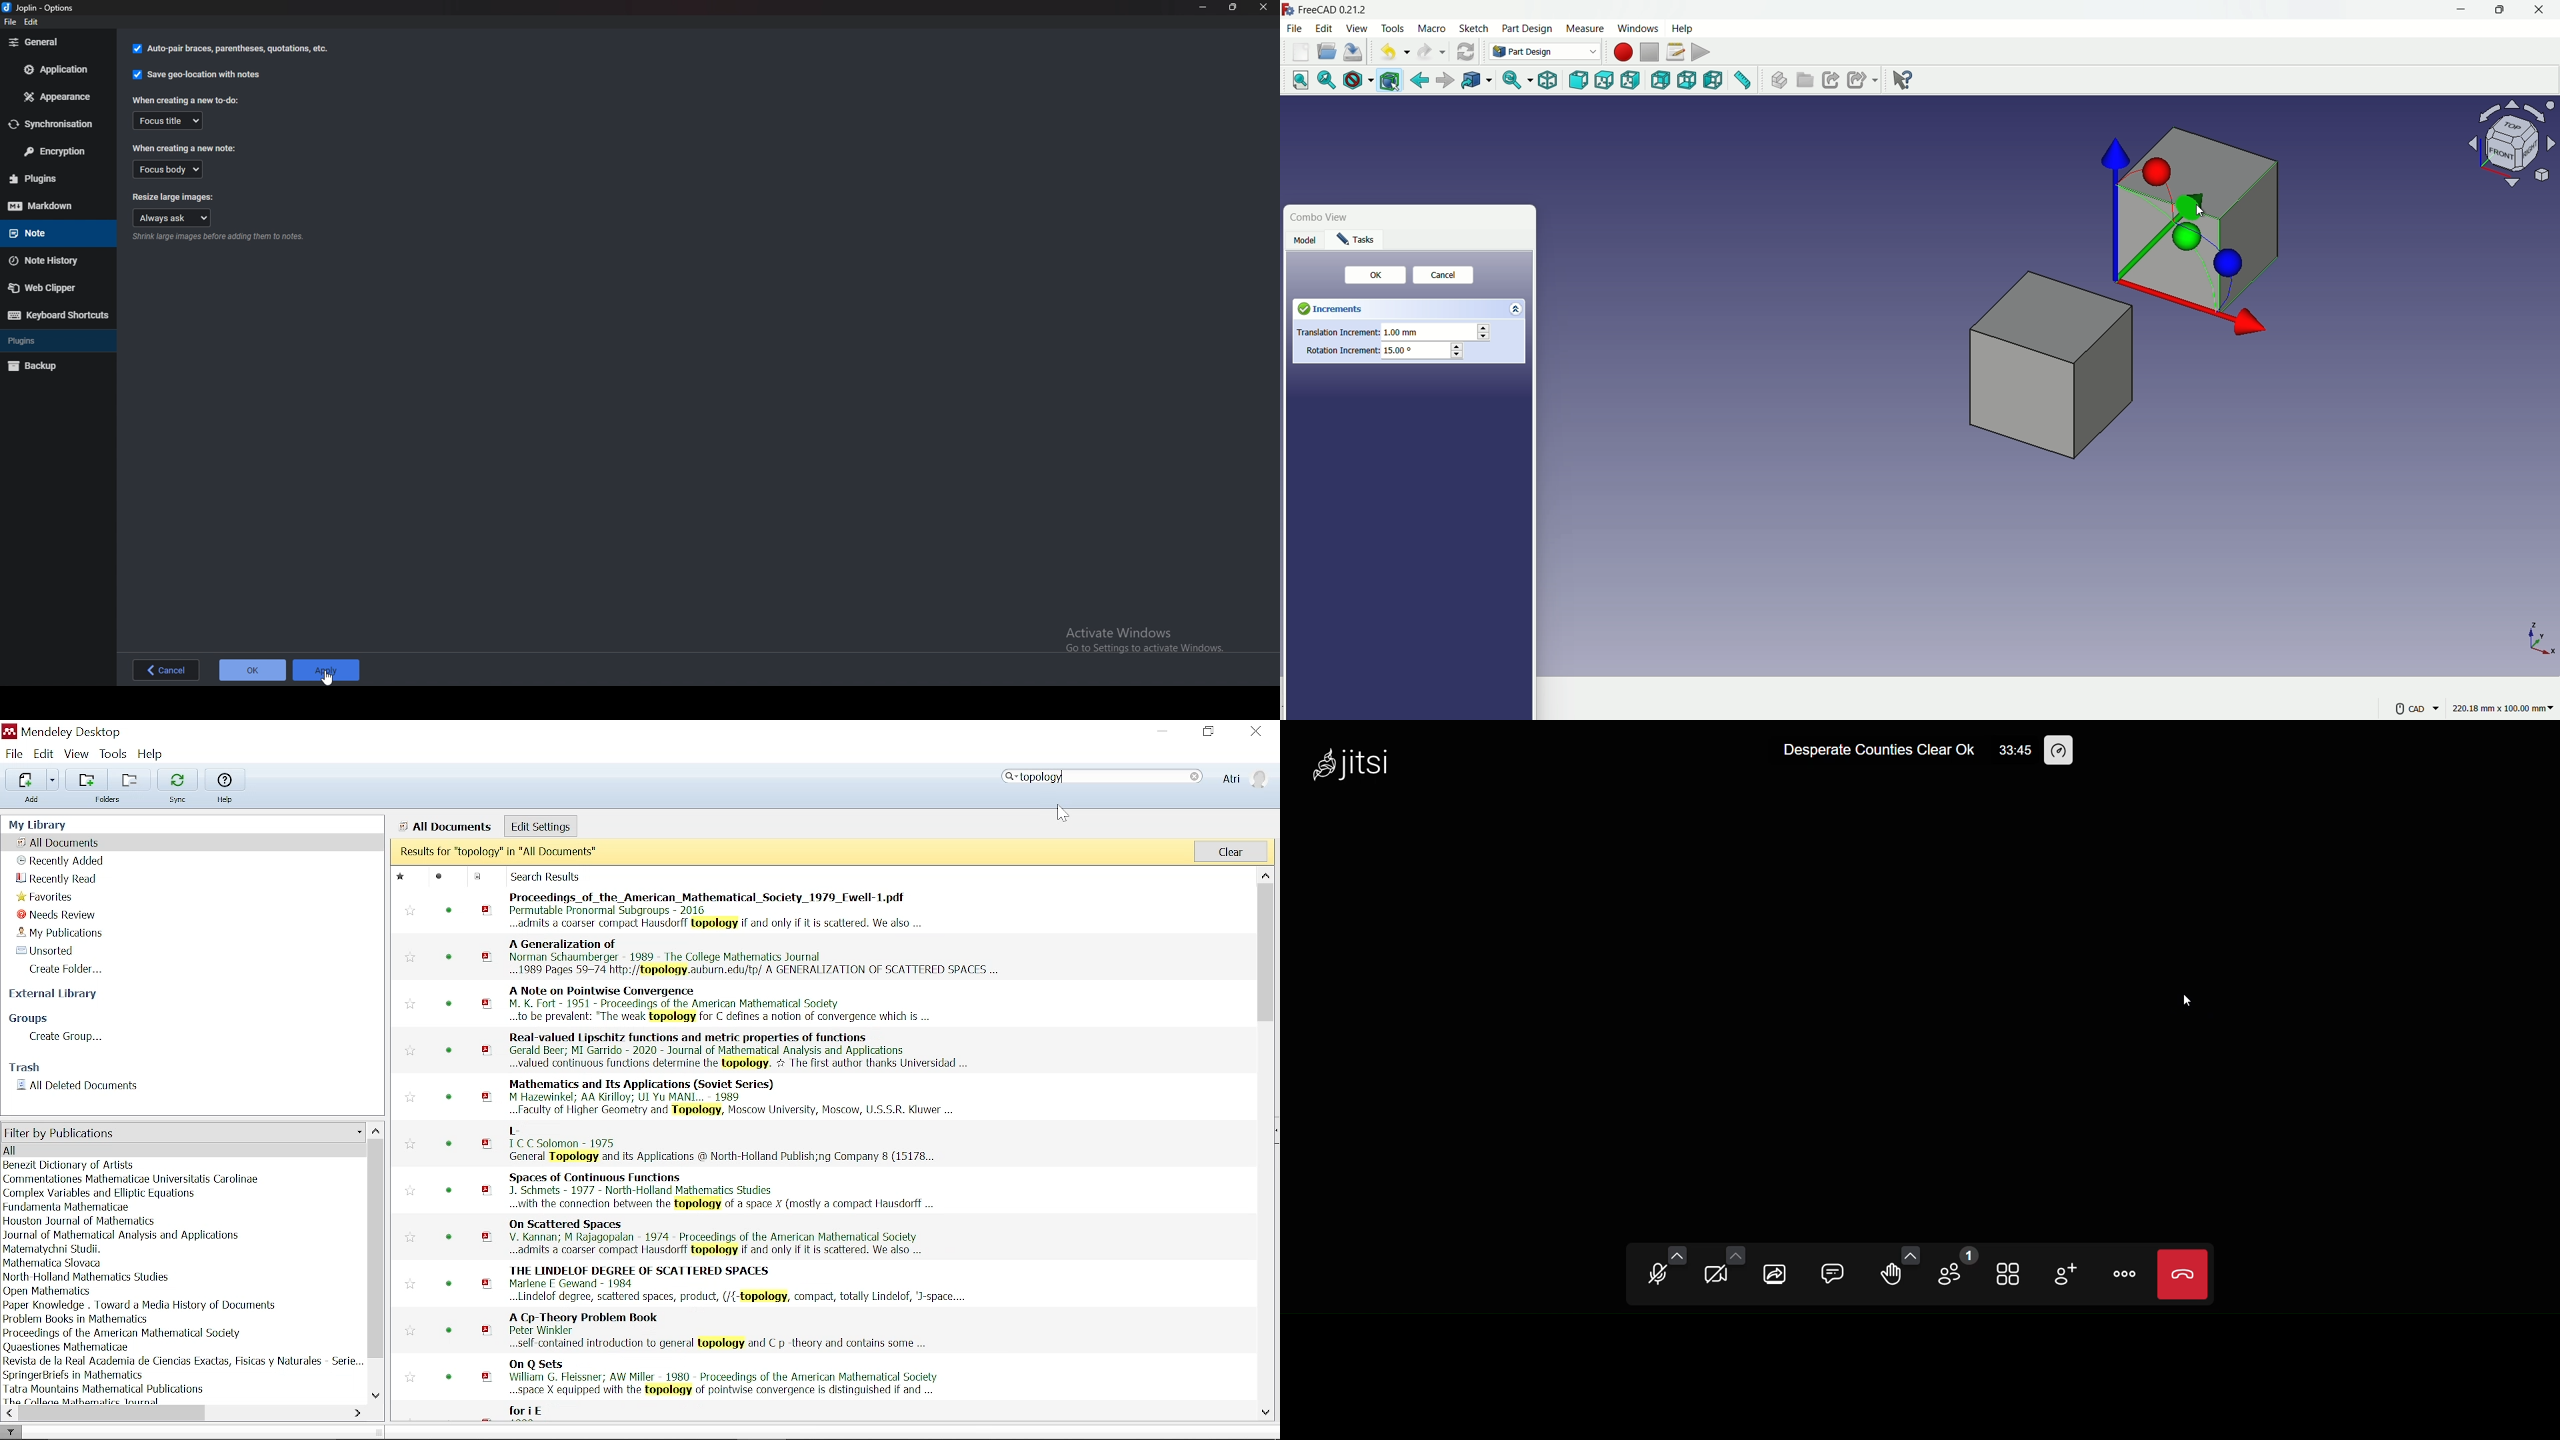 The image size is (2576, 1456). What do you see at coordinates (186, 197) in the screenshot?
I see `Resize large images` at bounding box center [186, 197].